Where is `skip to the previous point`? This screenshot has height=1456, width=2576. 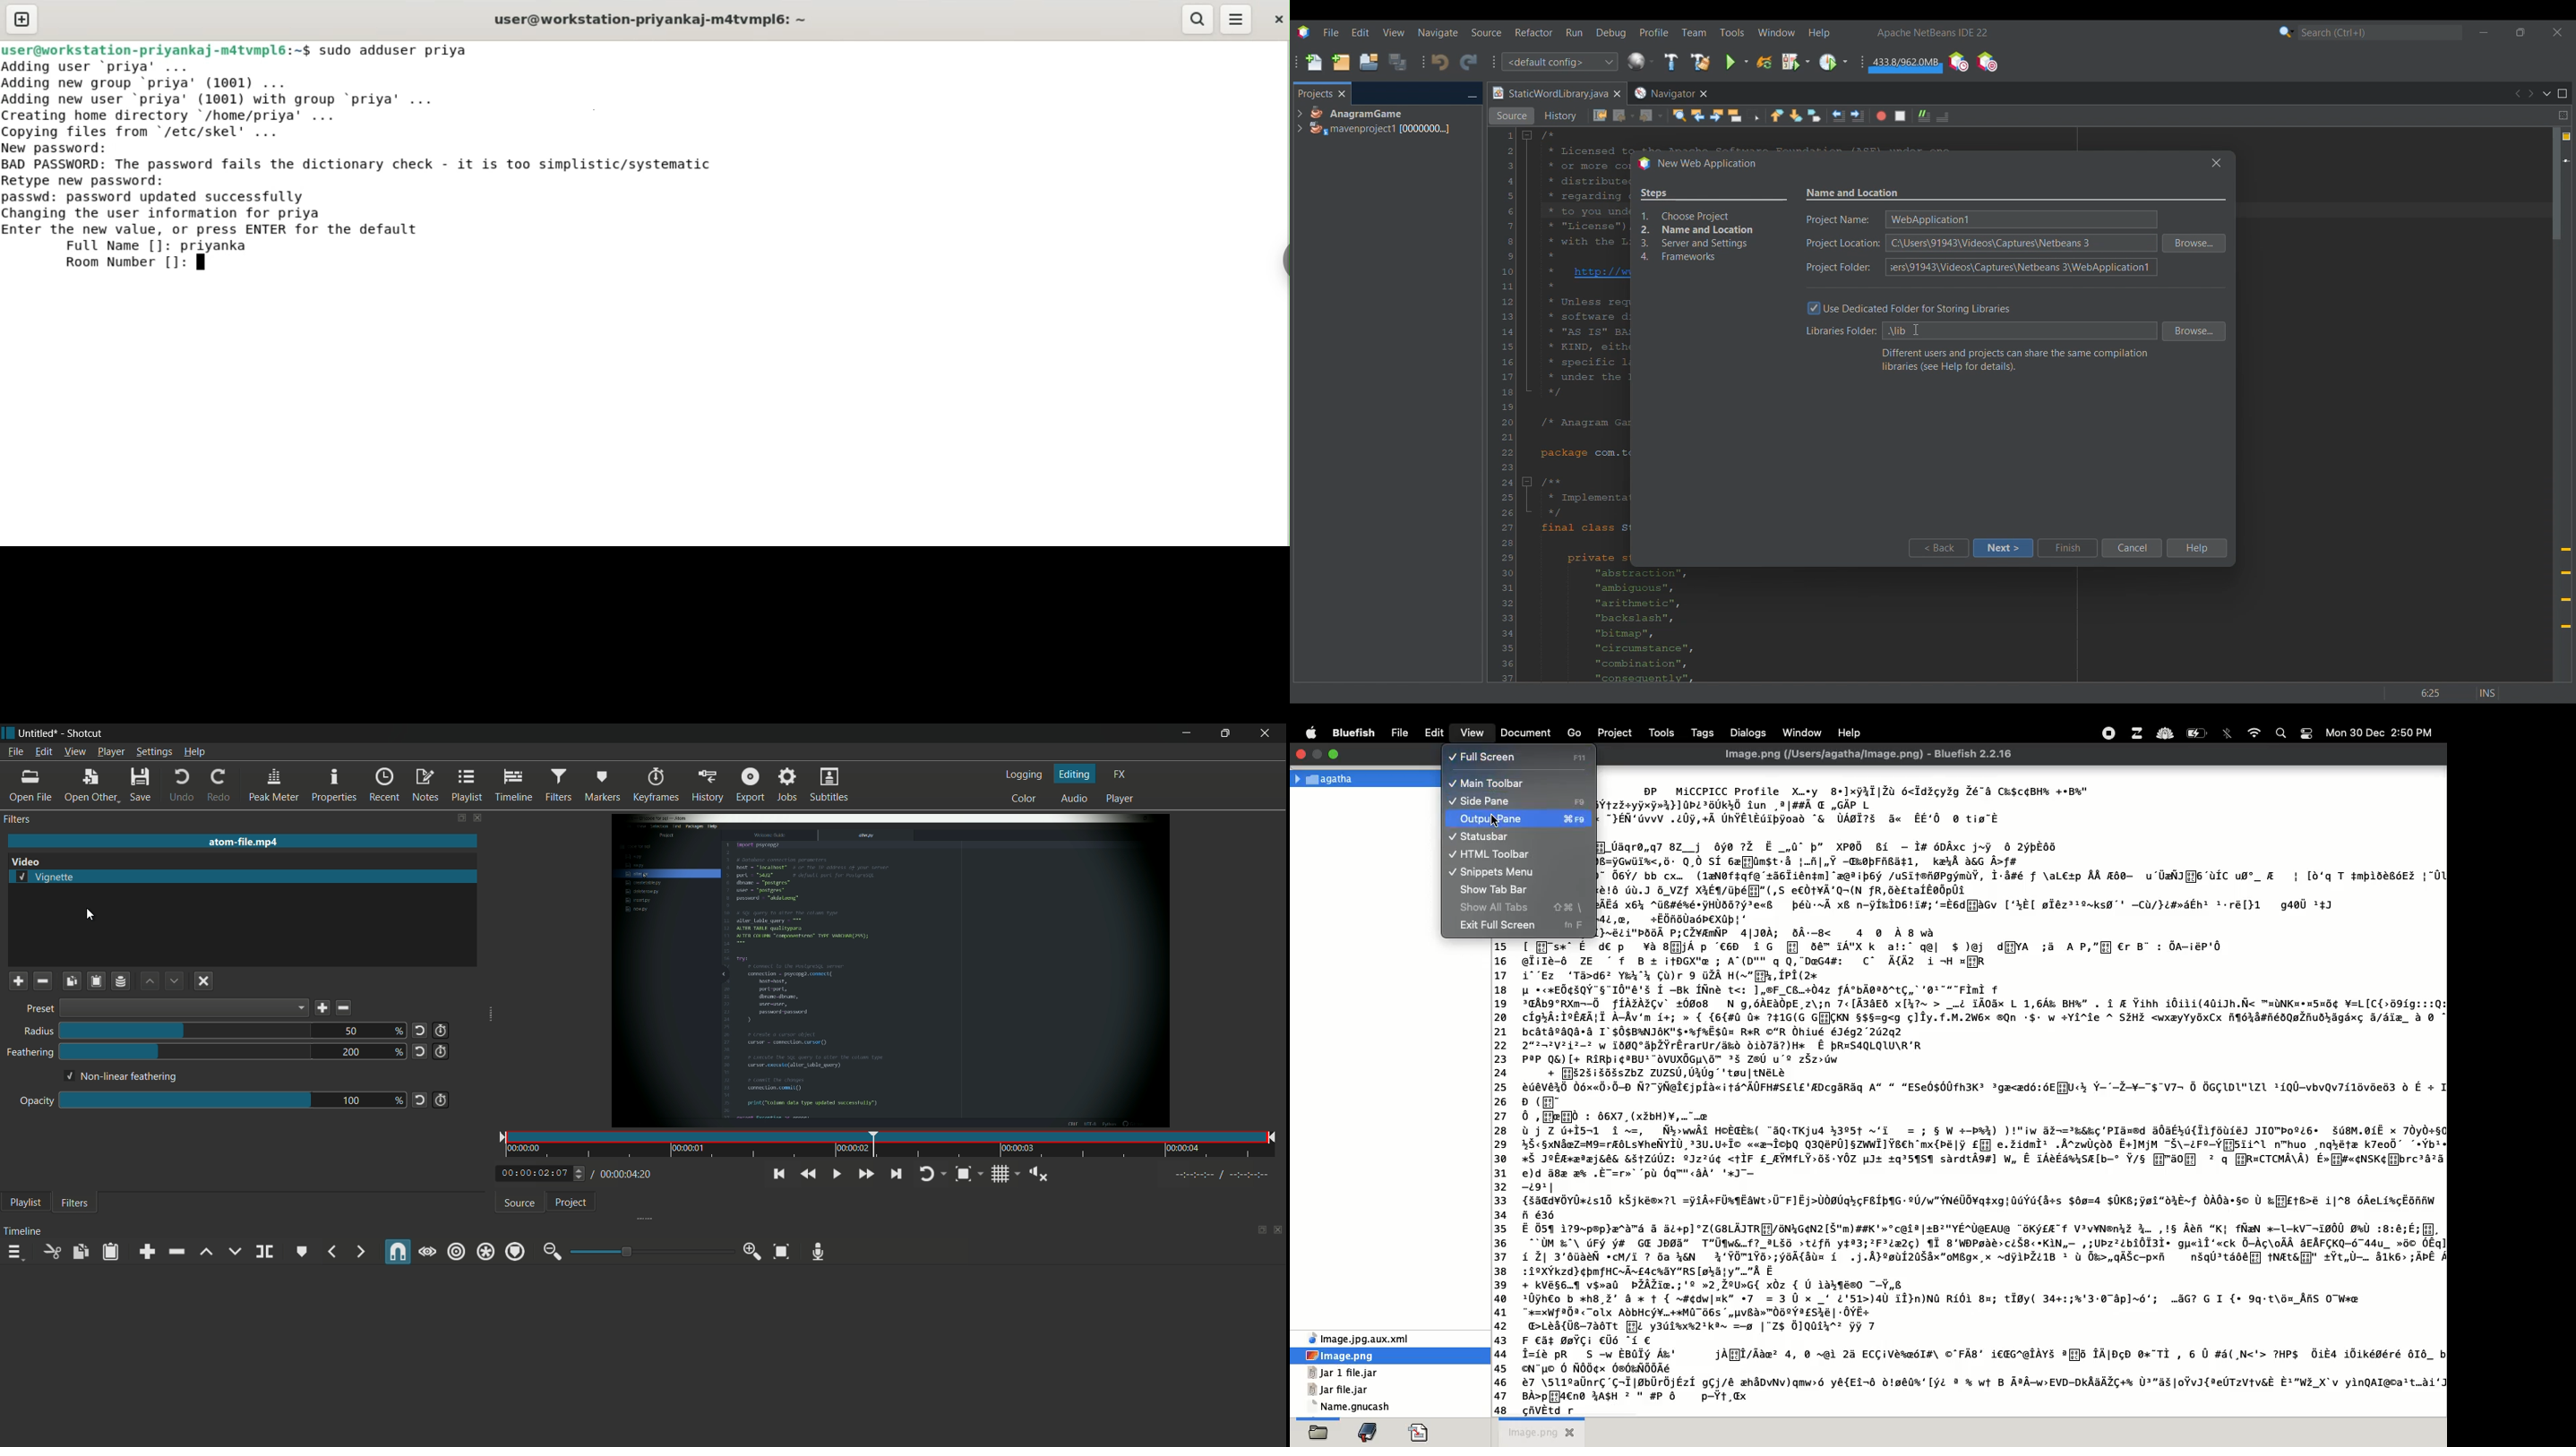
skip to the previous point is located at coordinates (777, 1174).